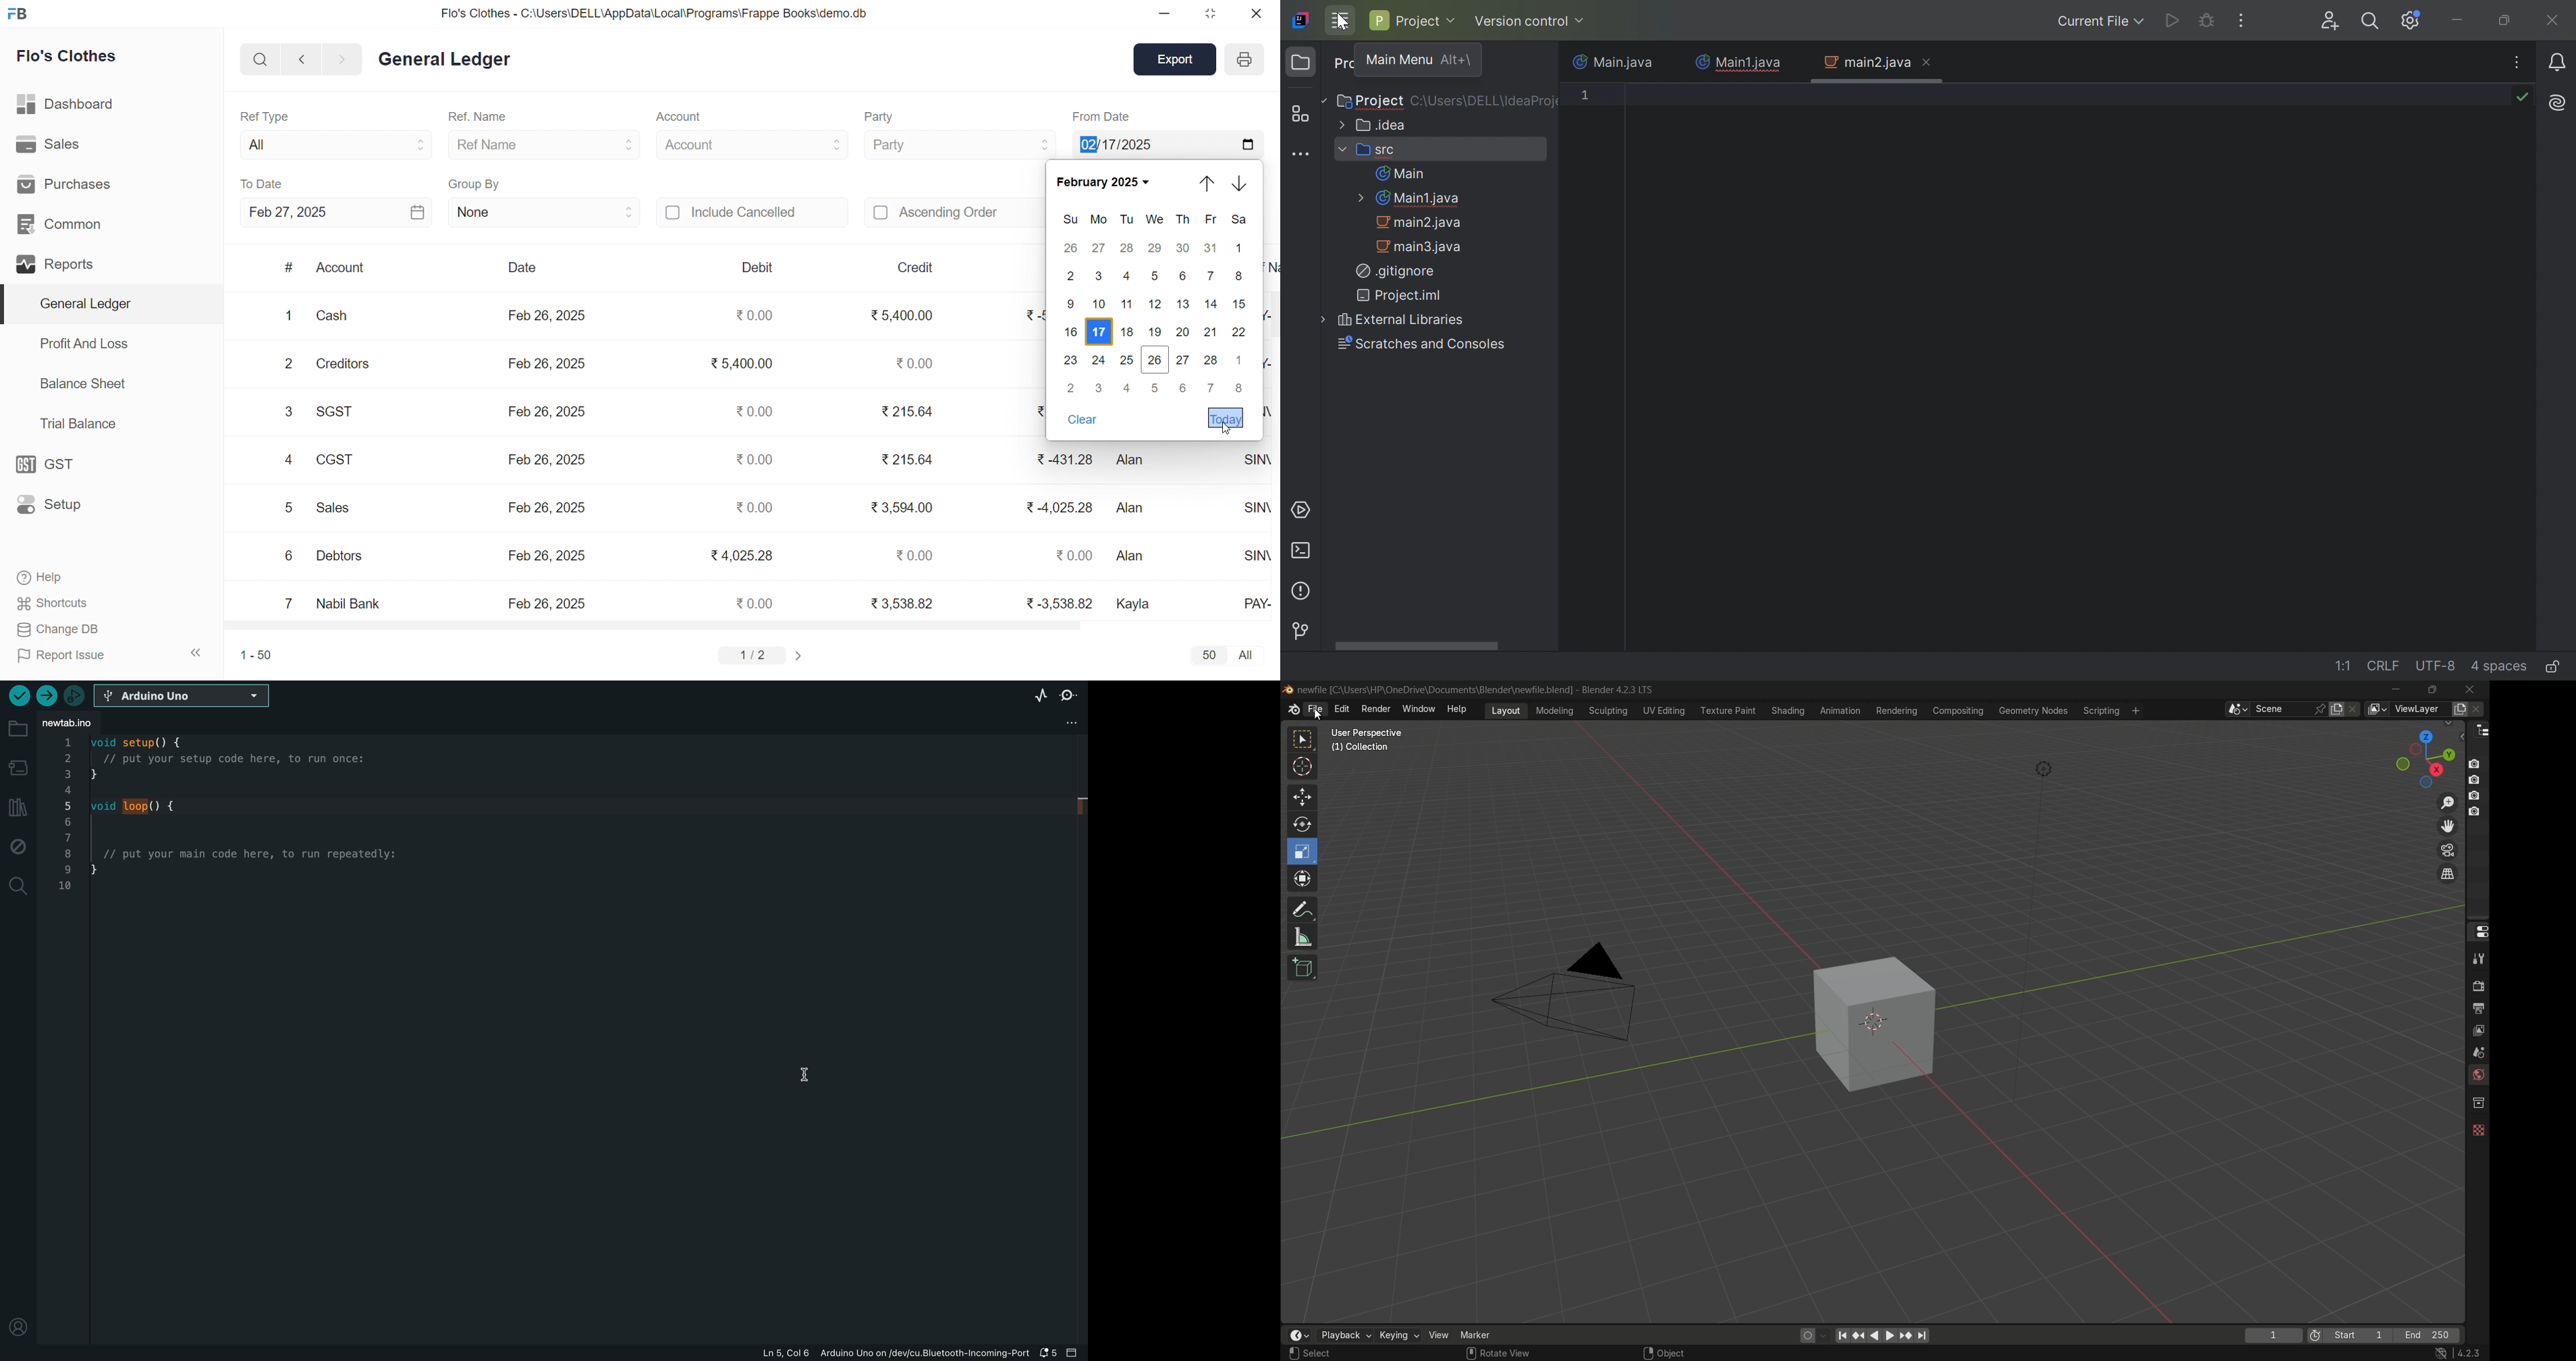 This screenshot has height=1372, width=2576. I want to click on General Ledger, so click(444, 60).